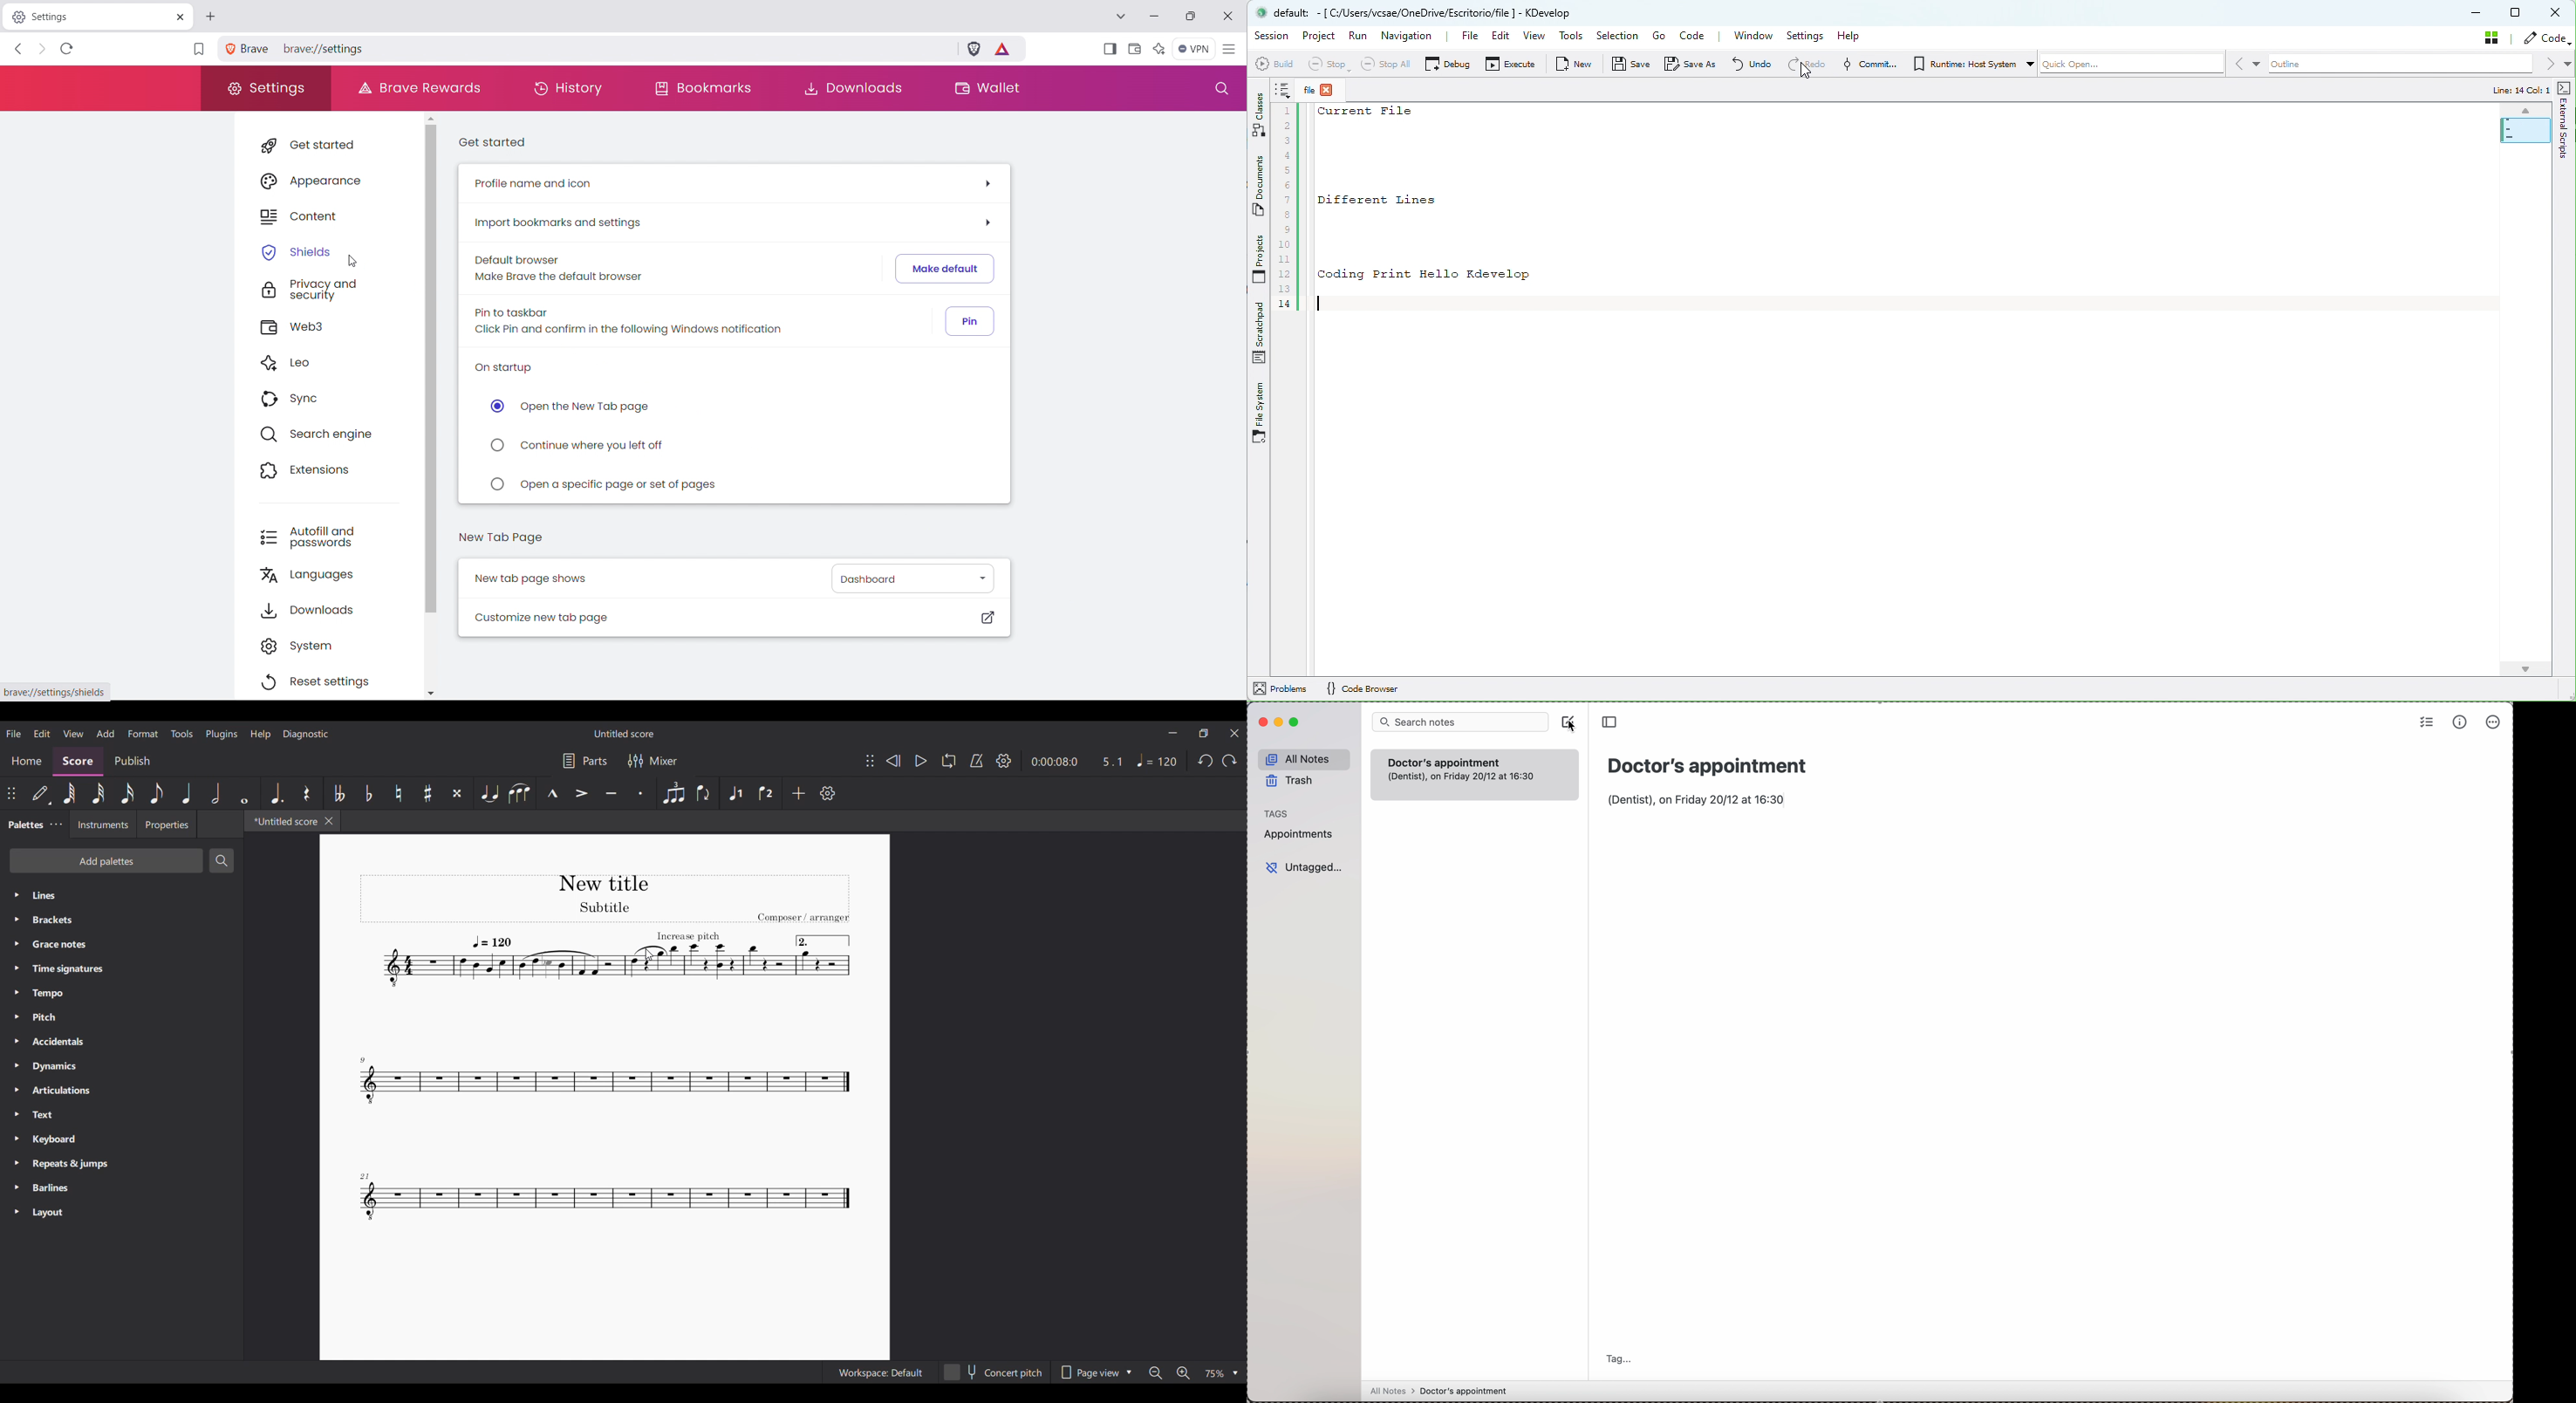  Describe the element at coordinates (1295, 780) in the screenshot. I see `trash` at that location.